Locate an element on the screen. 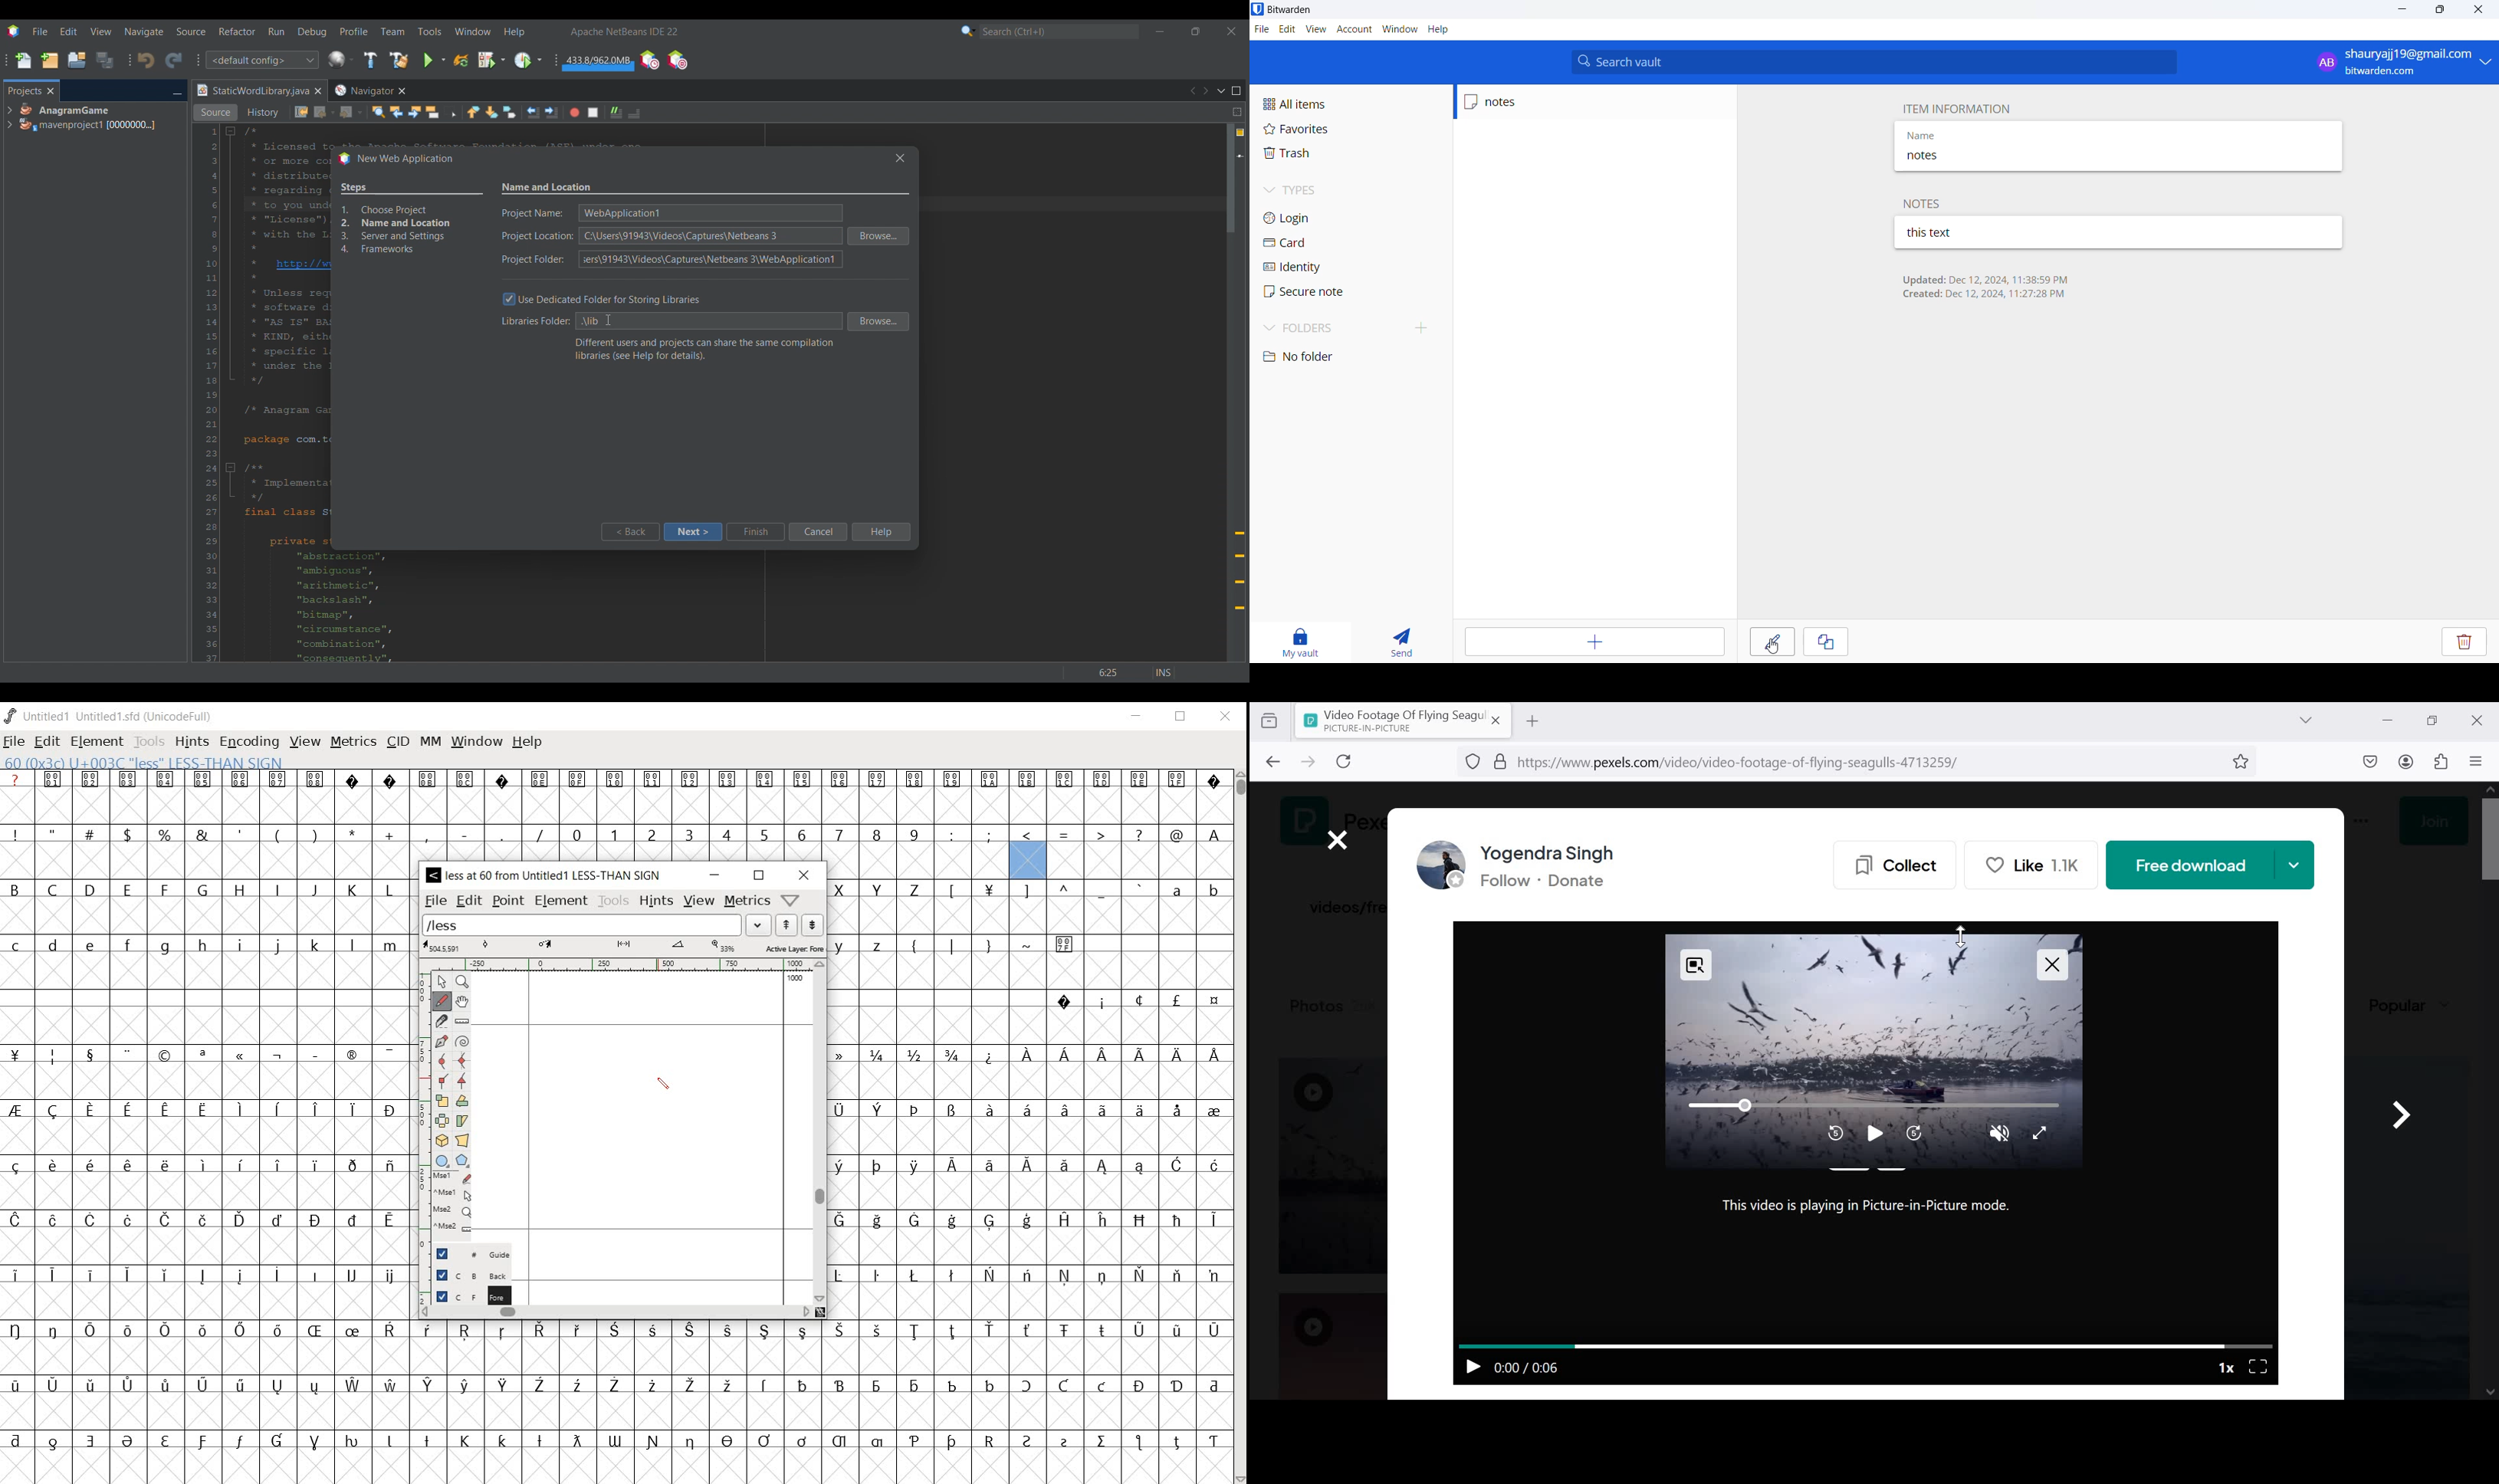 The image size is (2520, 1484). symbols is located at coordinates (1128, 1000).